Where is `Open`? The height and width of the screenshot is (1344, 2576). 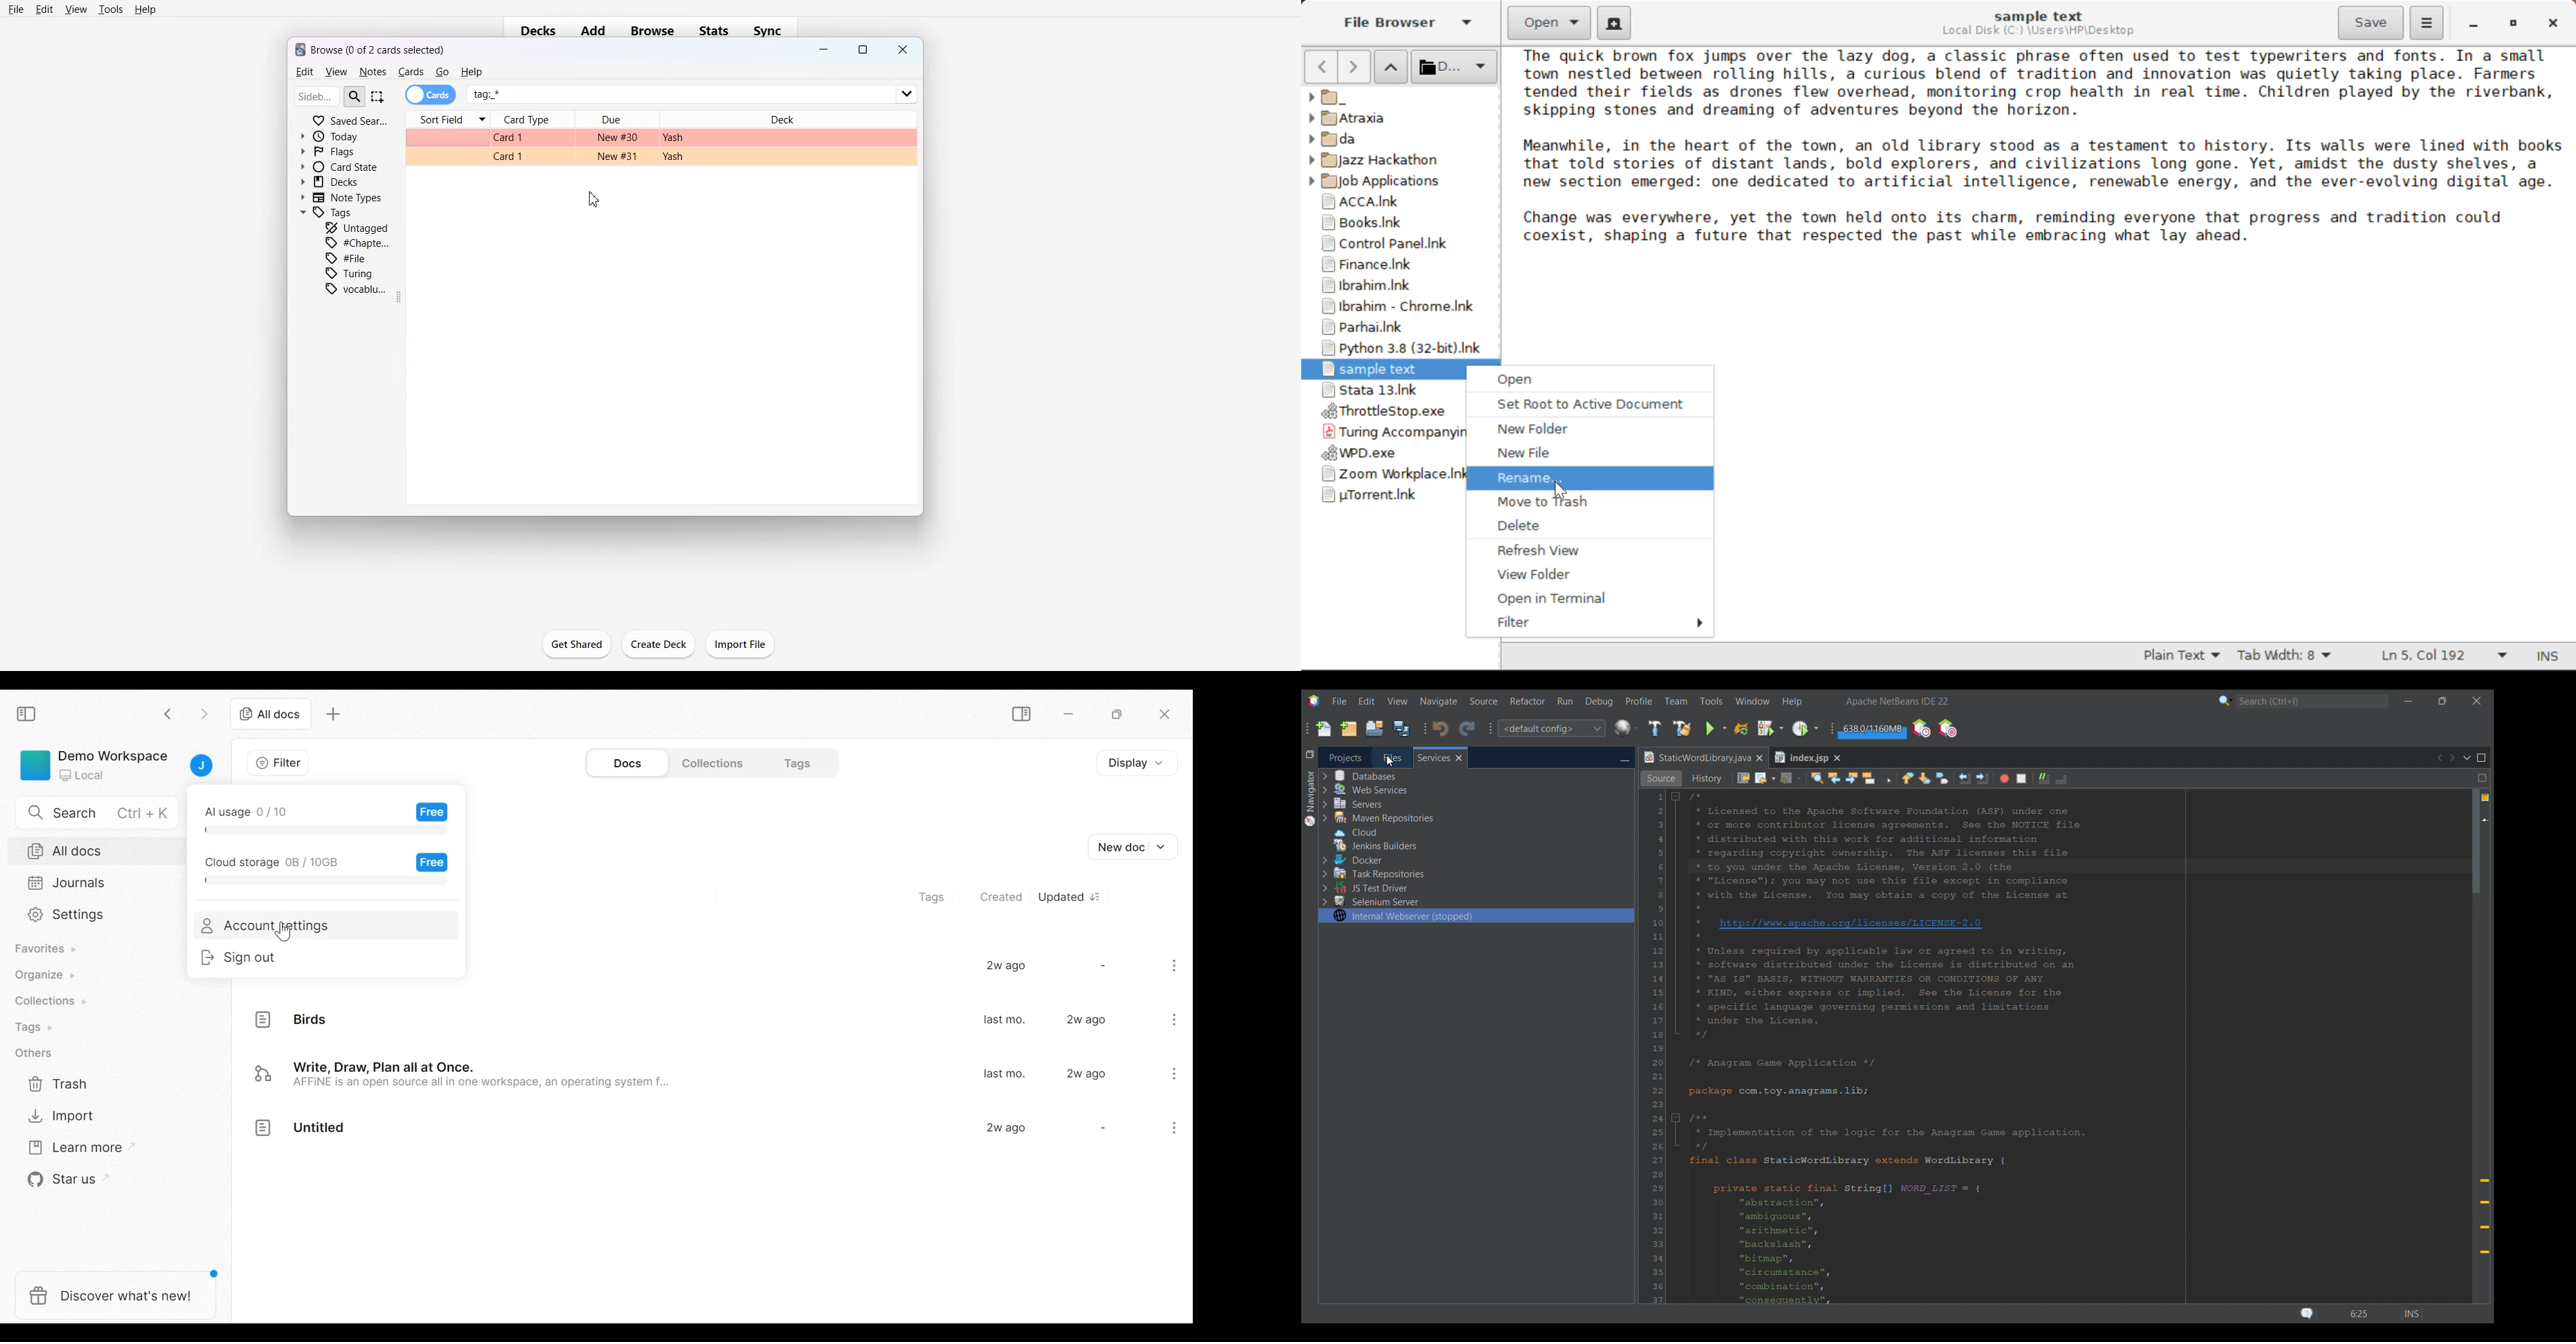 Open is located at coordinates (1592, 379).